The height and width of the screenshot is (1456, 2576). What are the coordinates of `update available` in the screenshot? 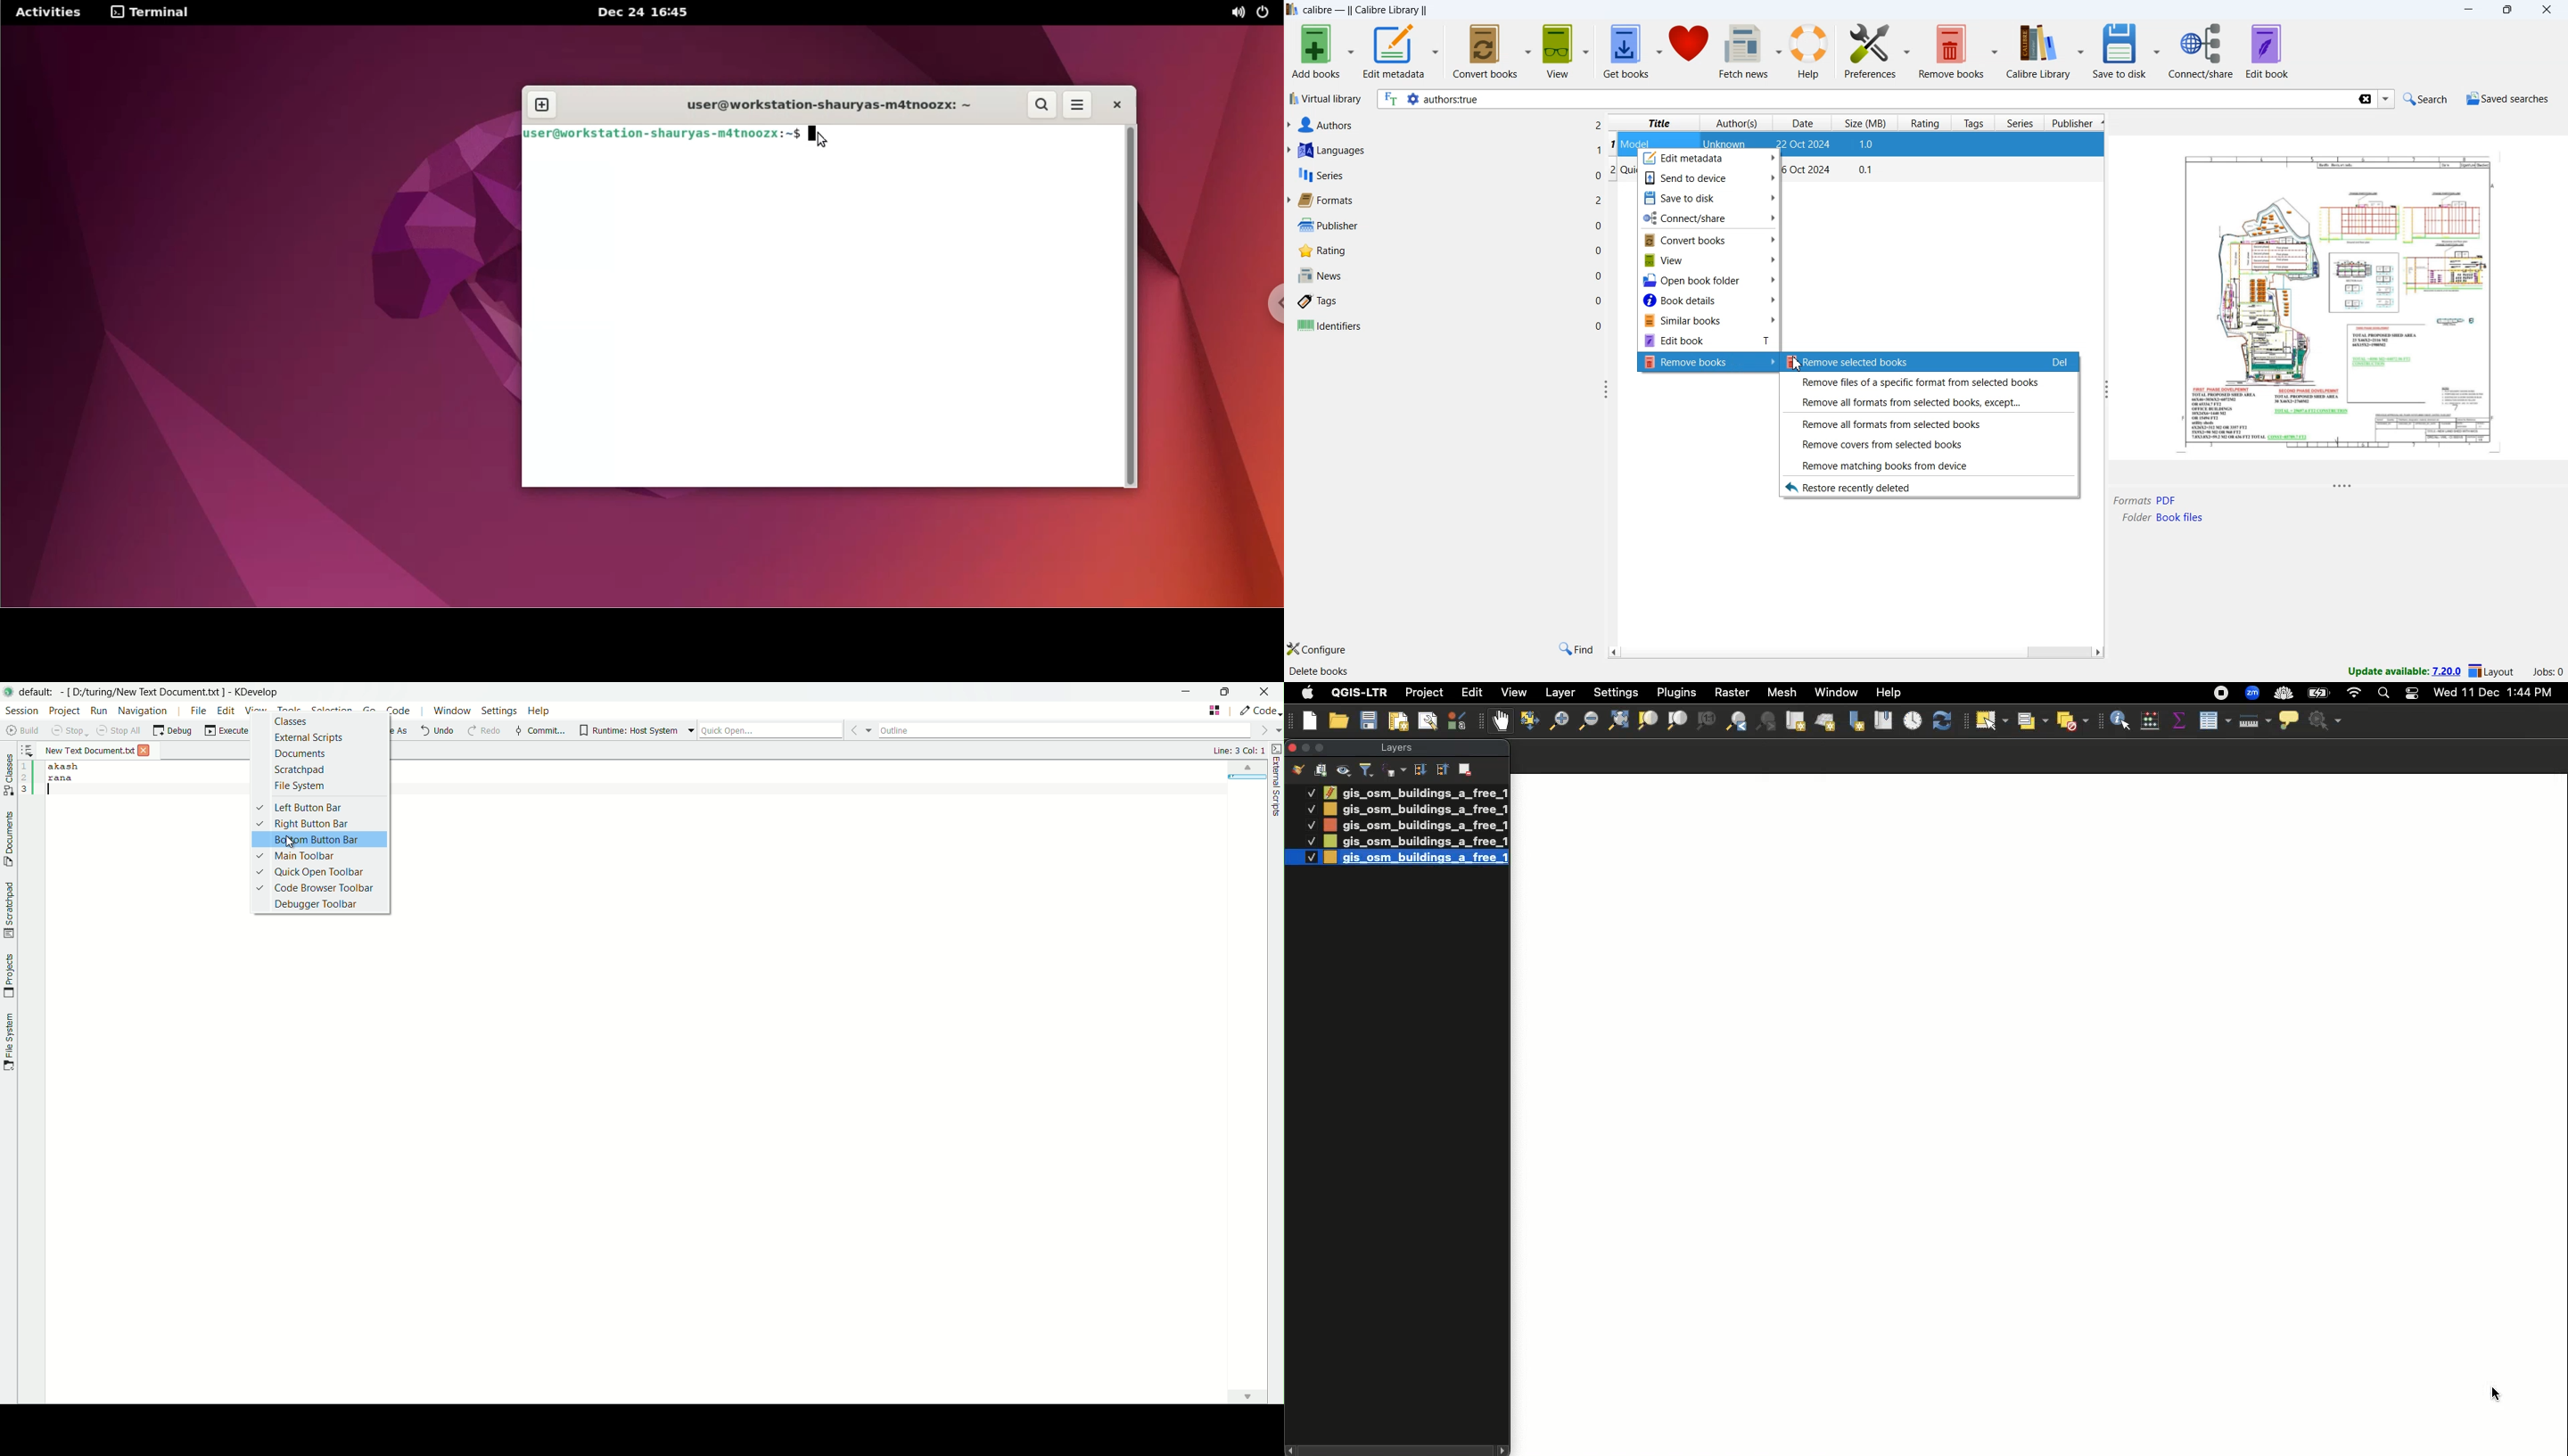 It's located at (2397, 671).